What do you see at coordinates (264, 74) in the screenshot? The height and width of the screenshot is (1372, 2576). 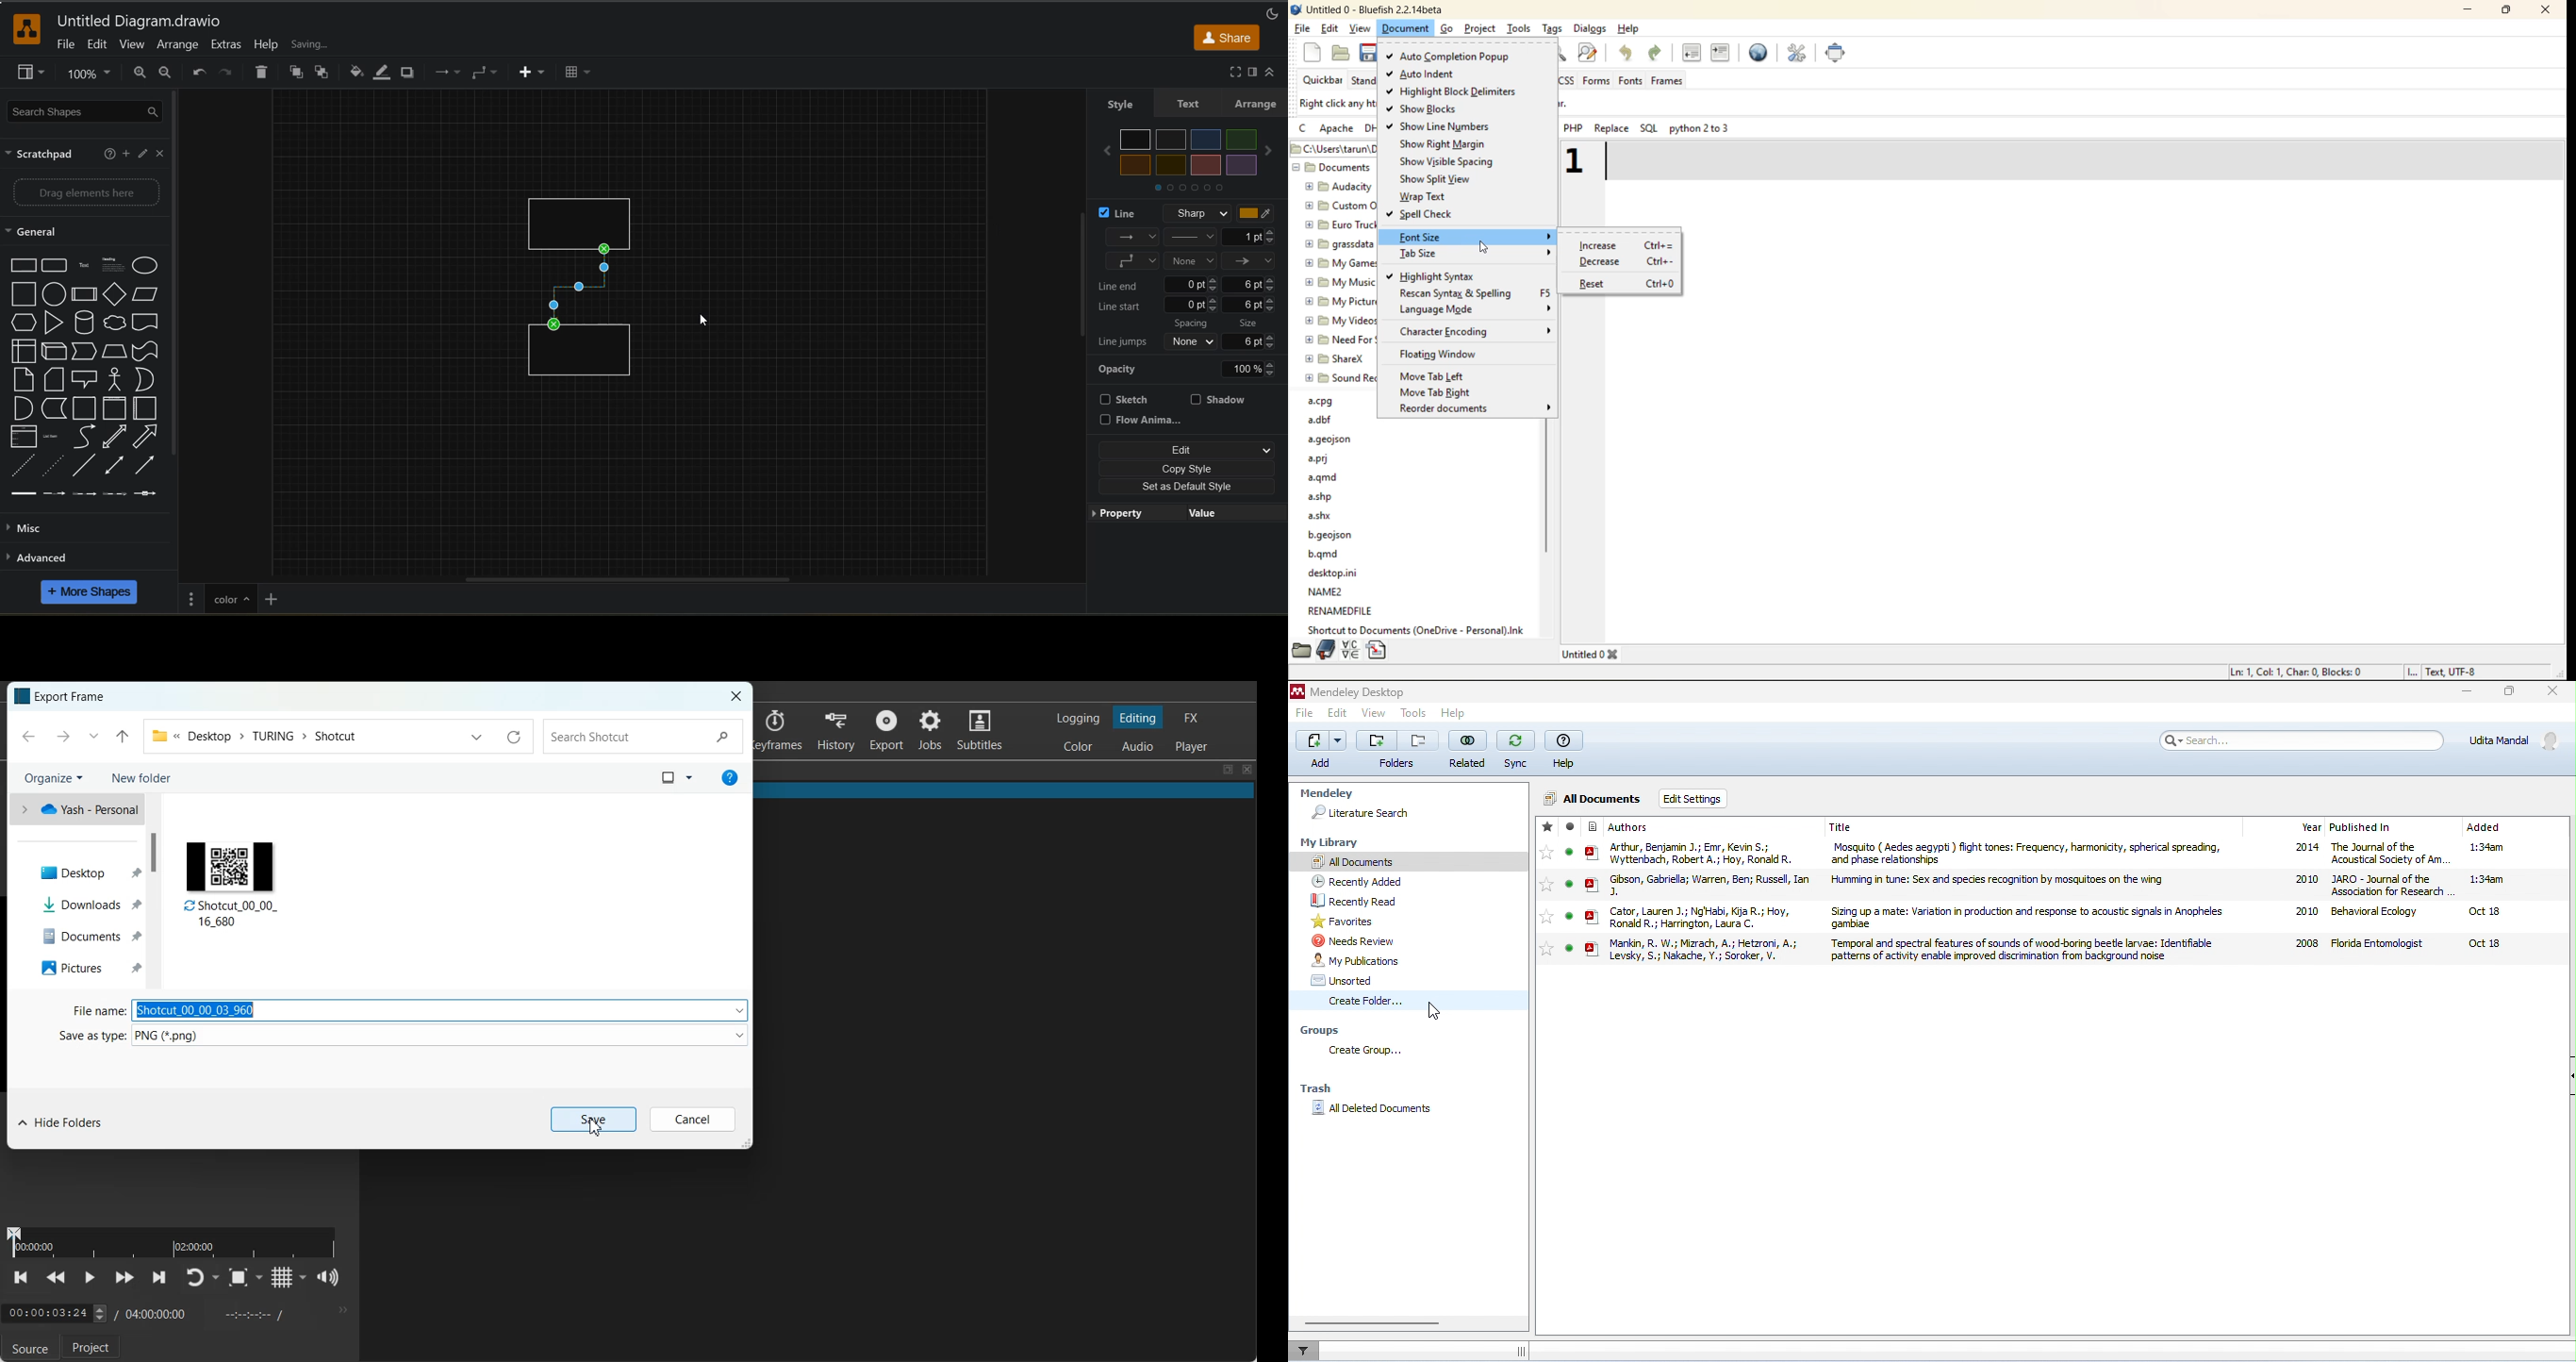 I see `delete` at bounding box center [264, 74].